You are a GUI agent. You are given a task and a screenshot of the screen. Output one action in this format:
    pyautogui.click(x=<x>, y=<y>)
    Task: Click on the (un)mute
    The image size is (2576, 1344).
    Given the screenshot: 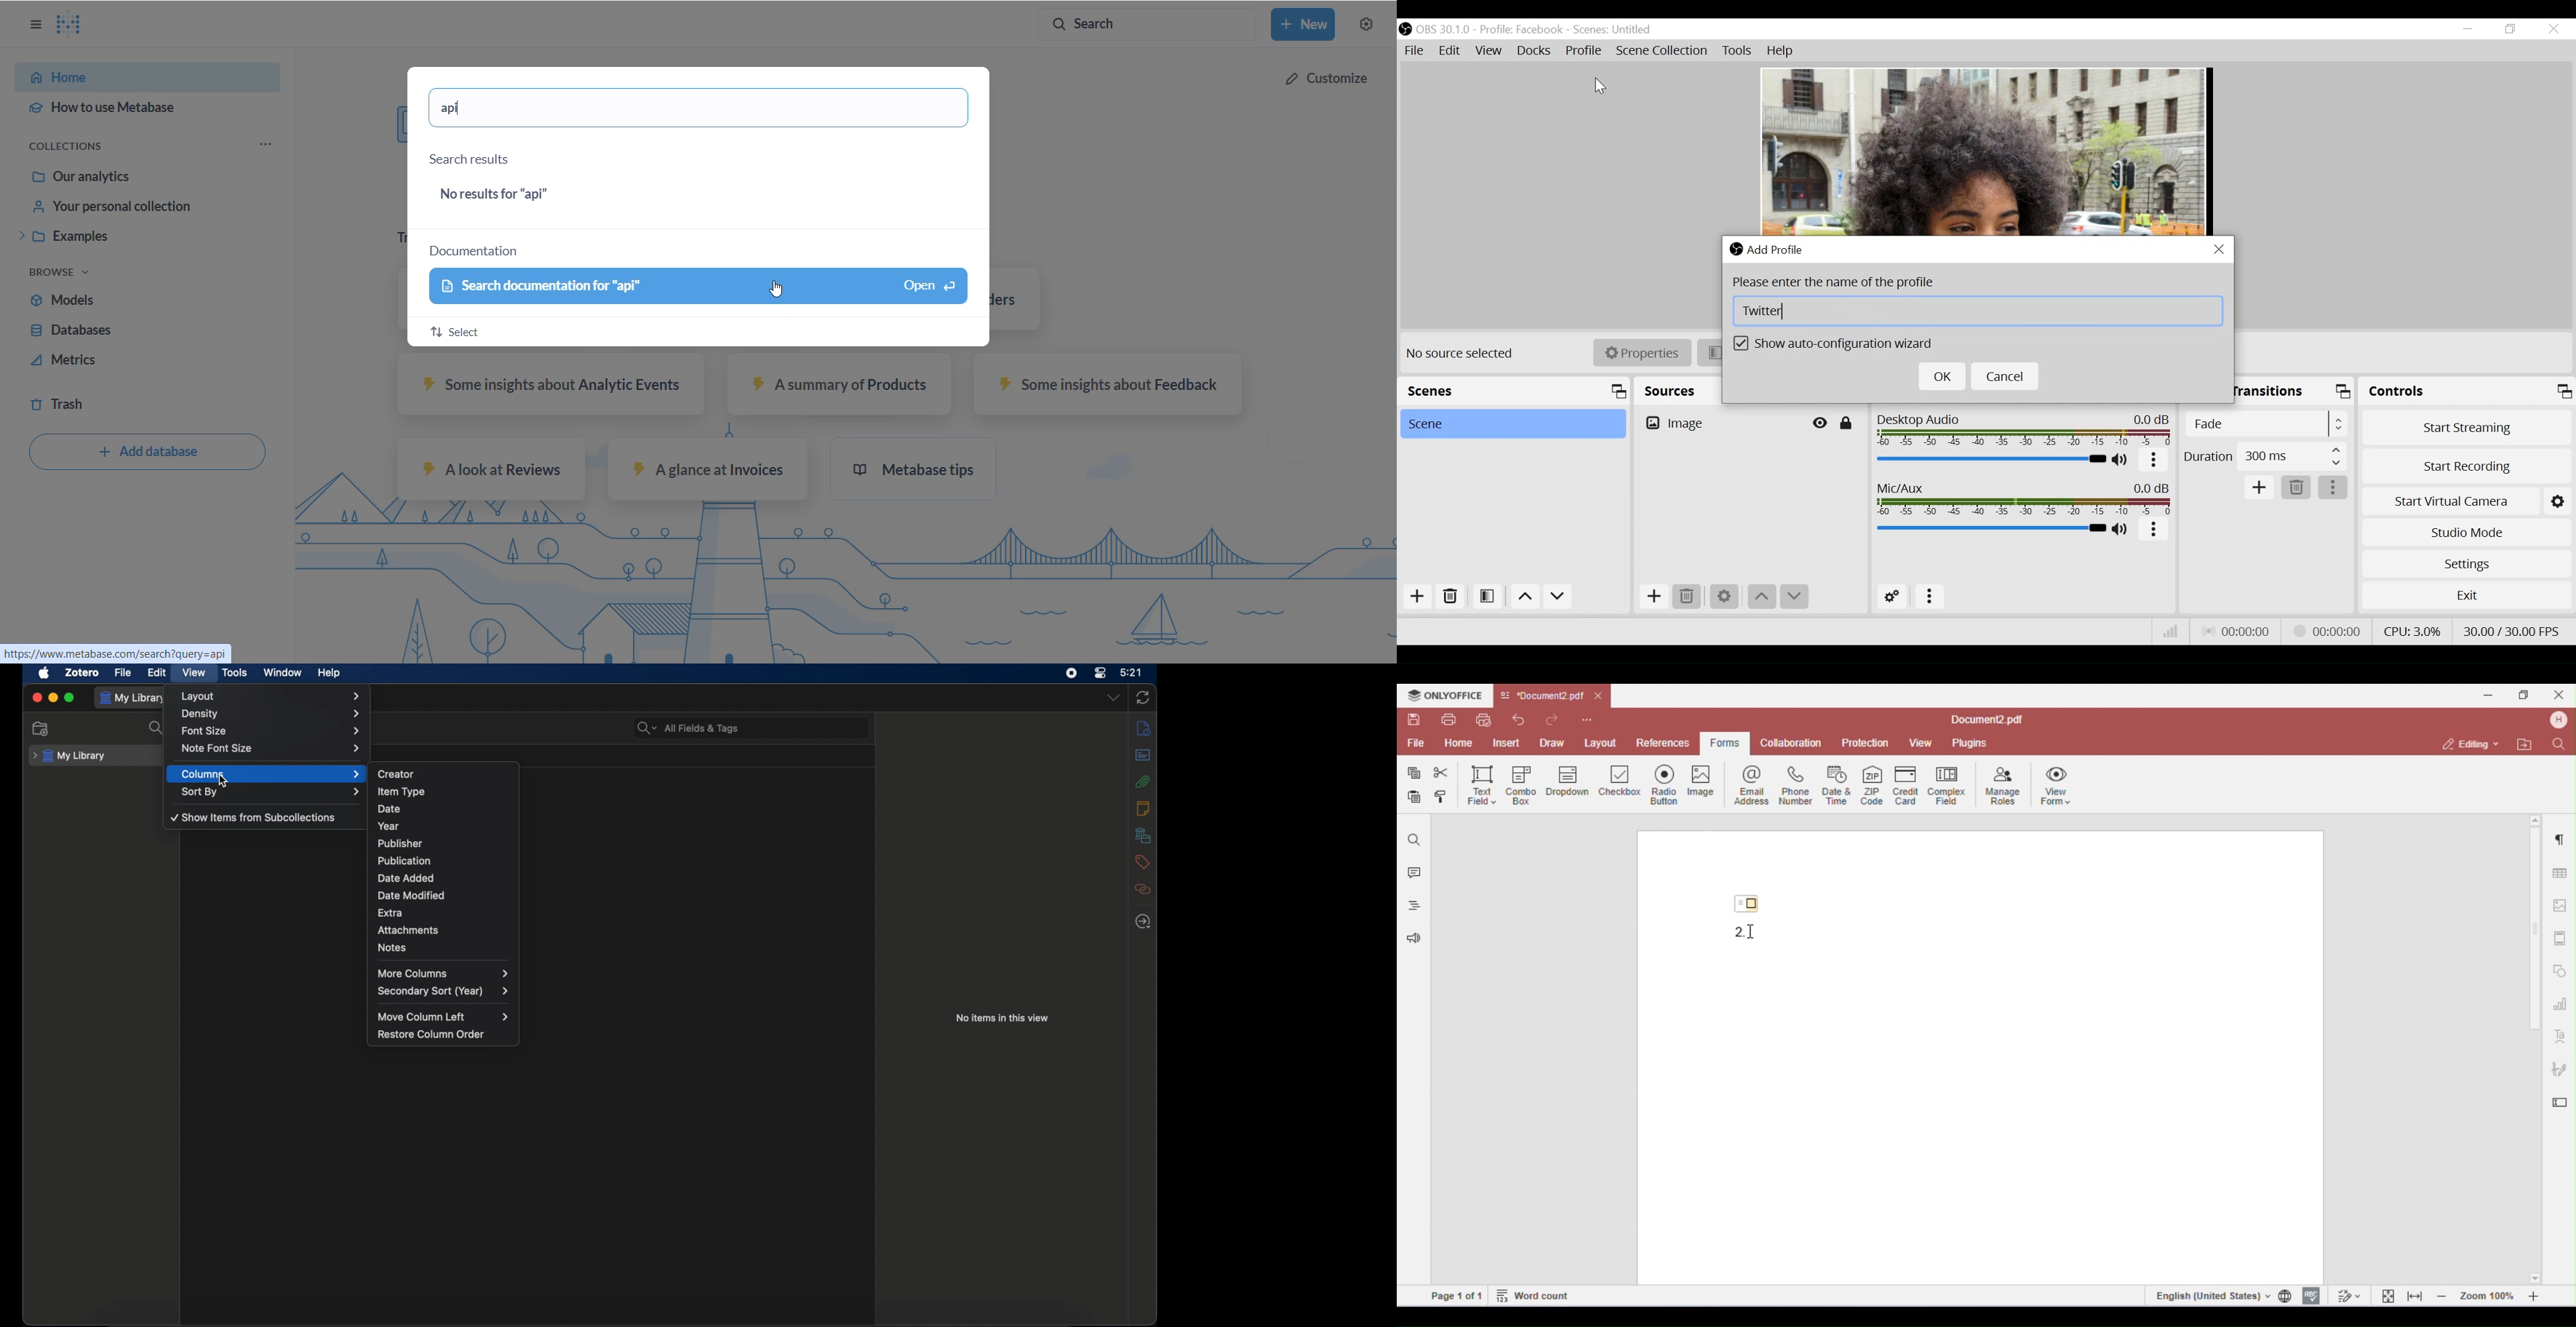 What is the action you would take?
    pyautogui.click(x=2123, y=530)
    